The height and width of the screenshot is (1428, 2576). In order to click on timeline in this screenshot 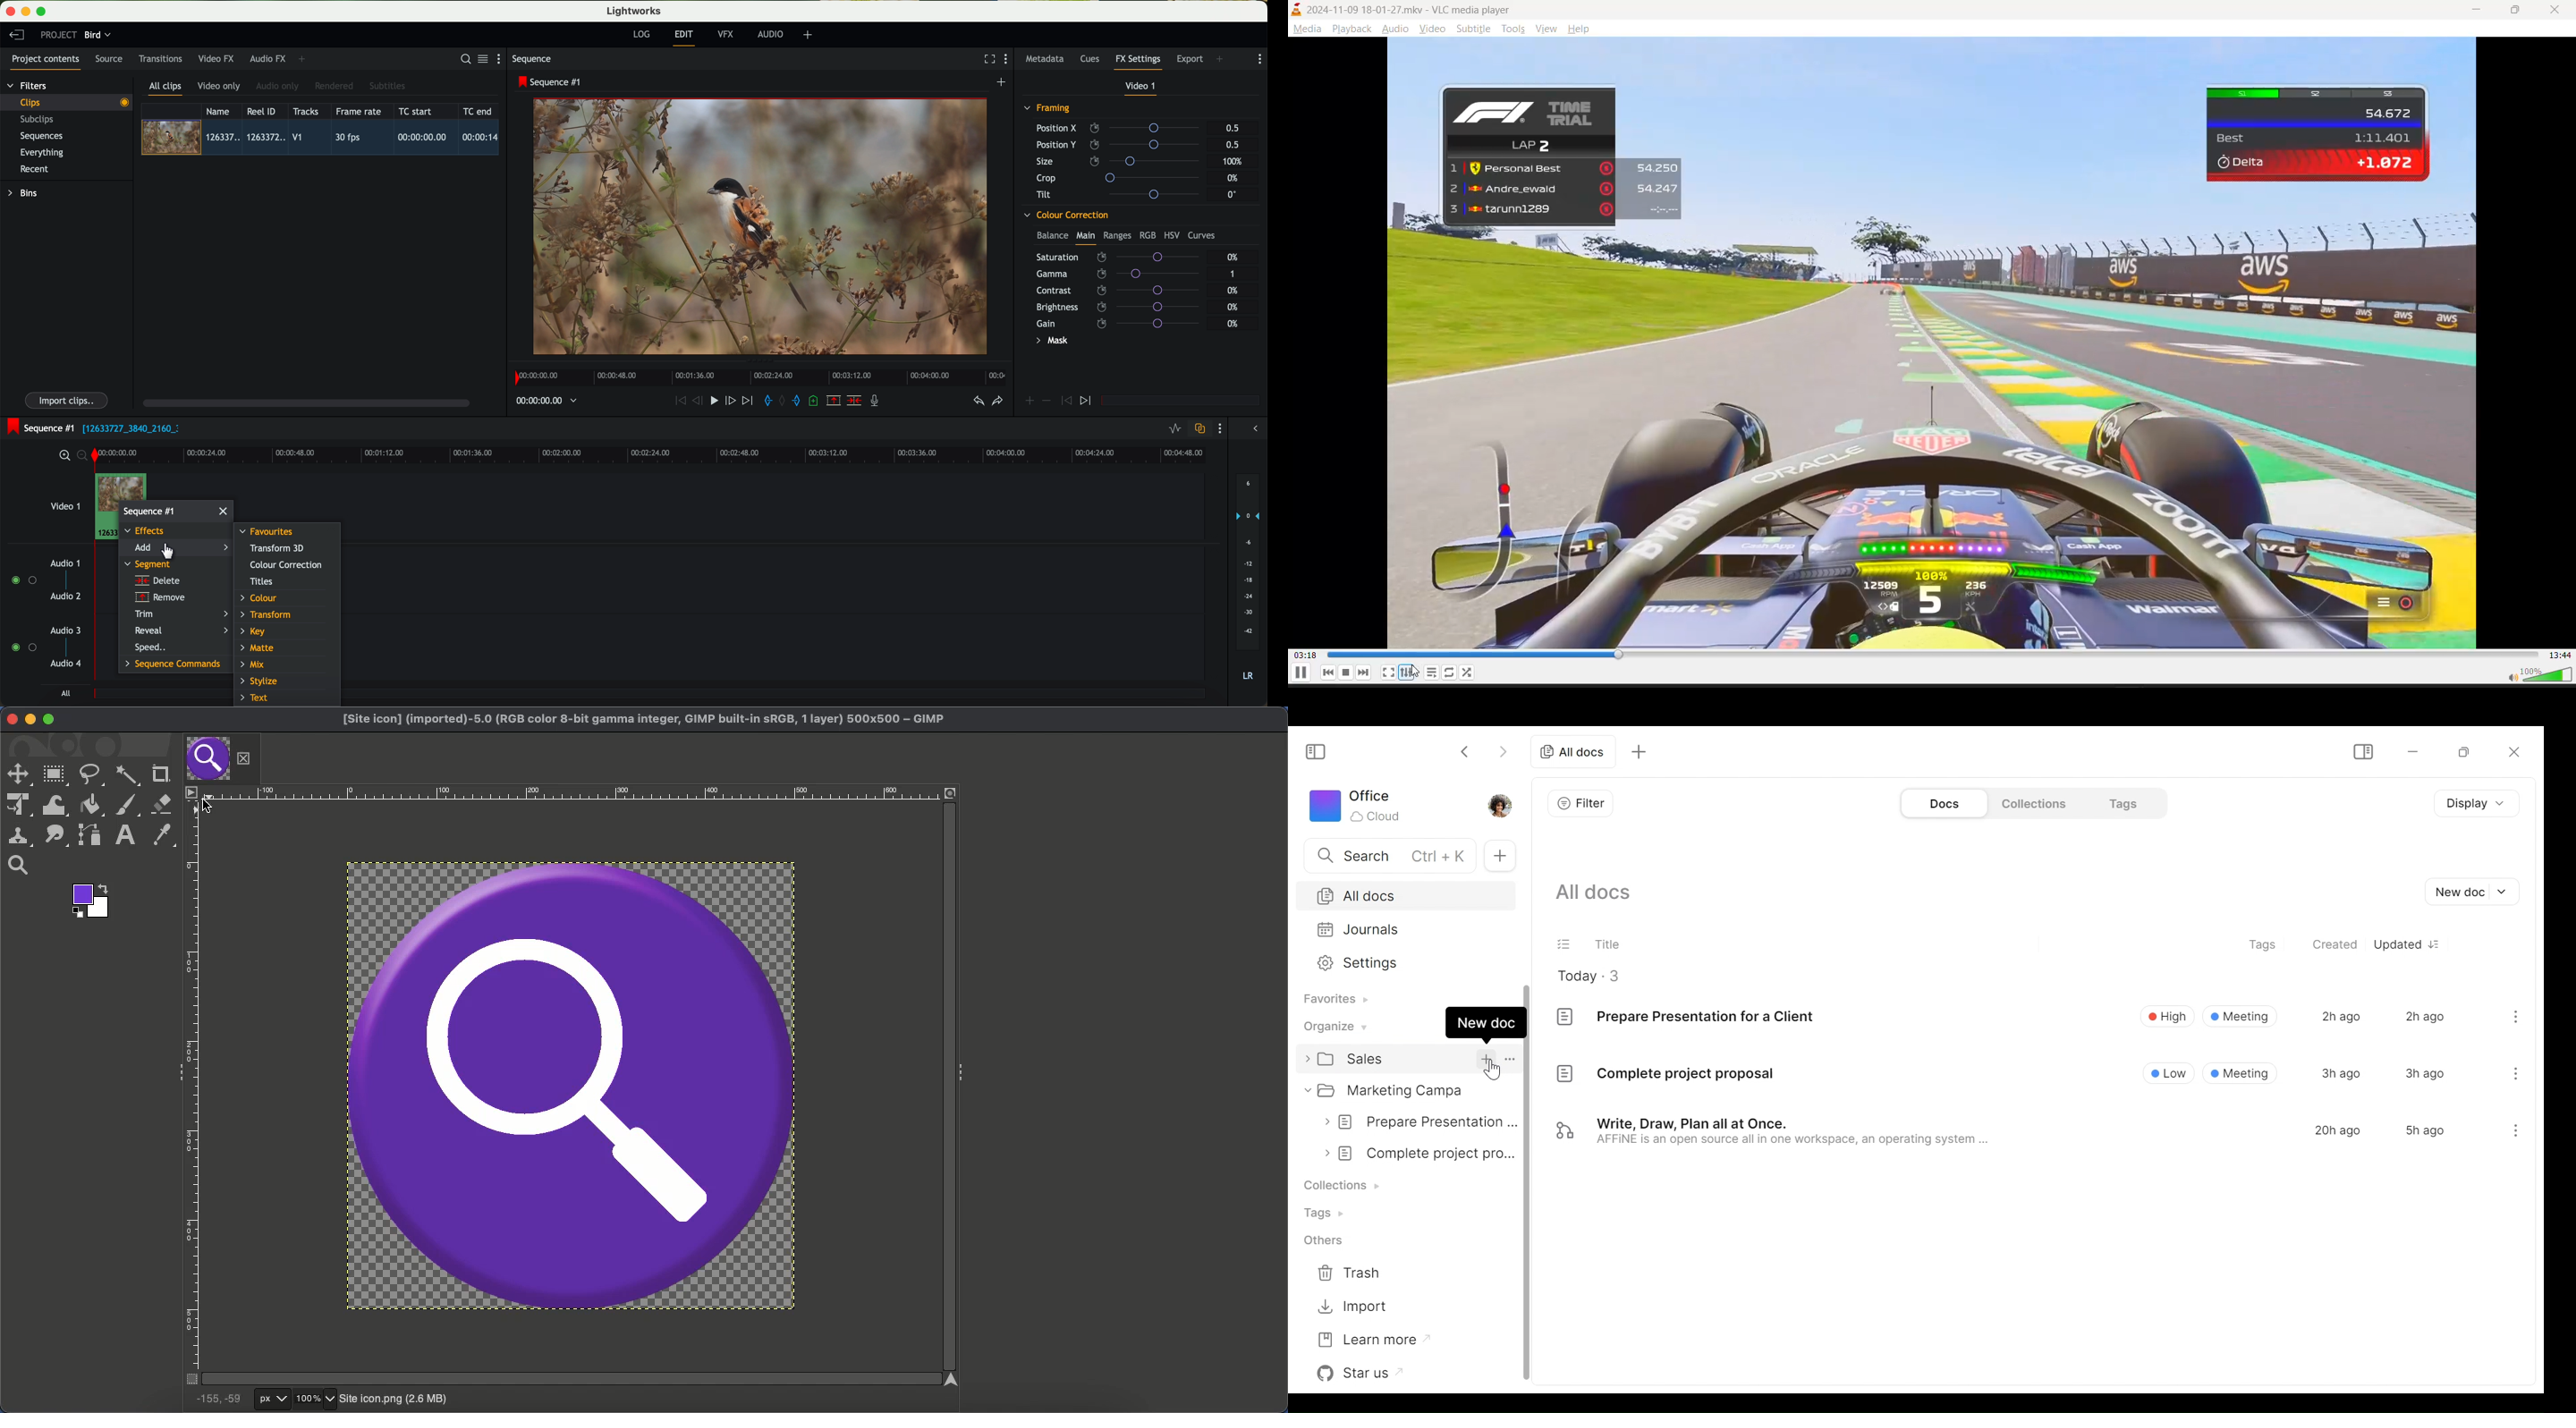, I will do `click(677, 454)`.